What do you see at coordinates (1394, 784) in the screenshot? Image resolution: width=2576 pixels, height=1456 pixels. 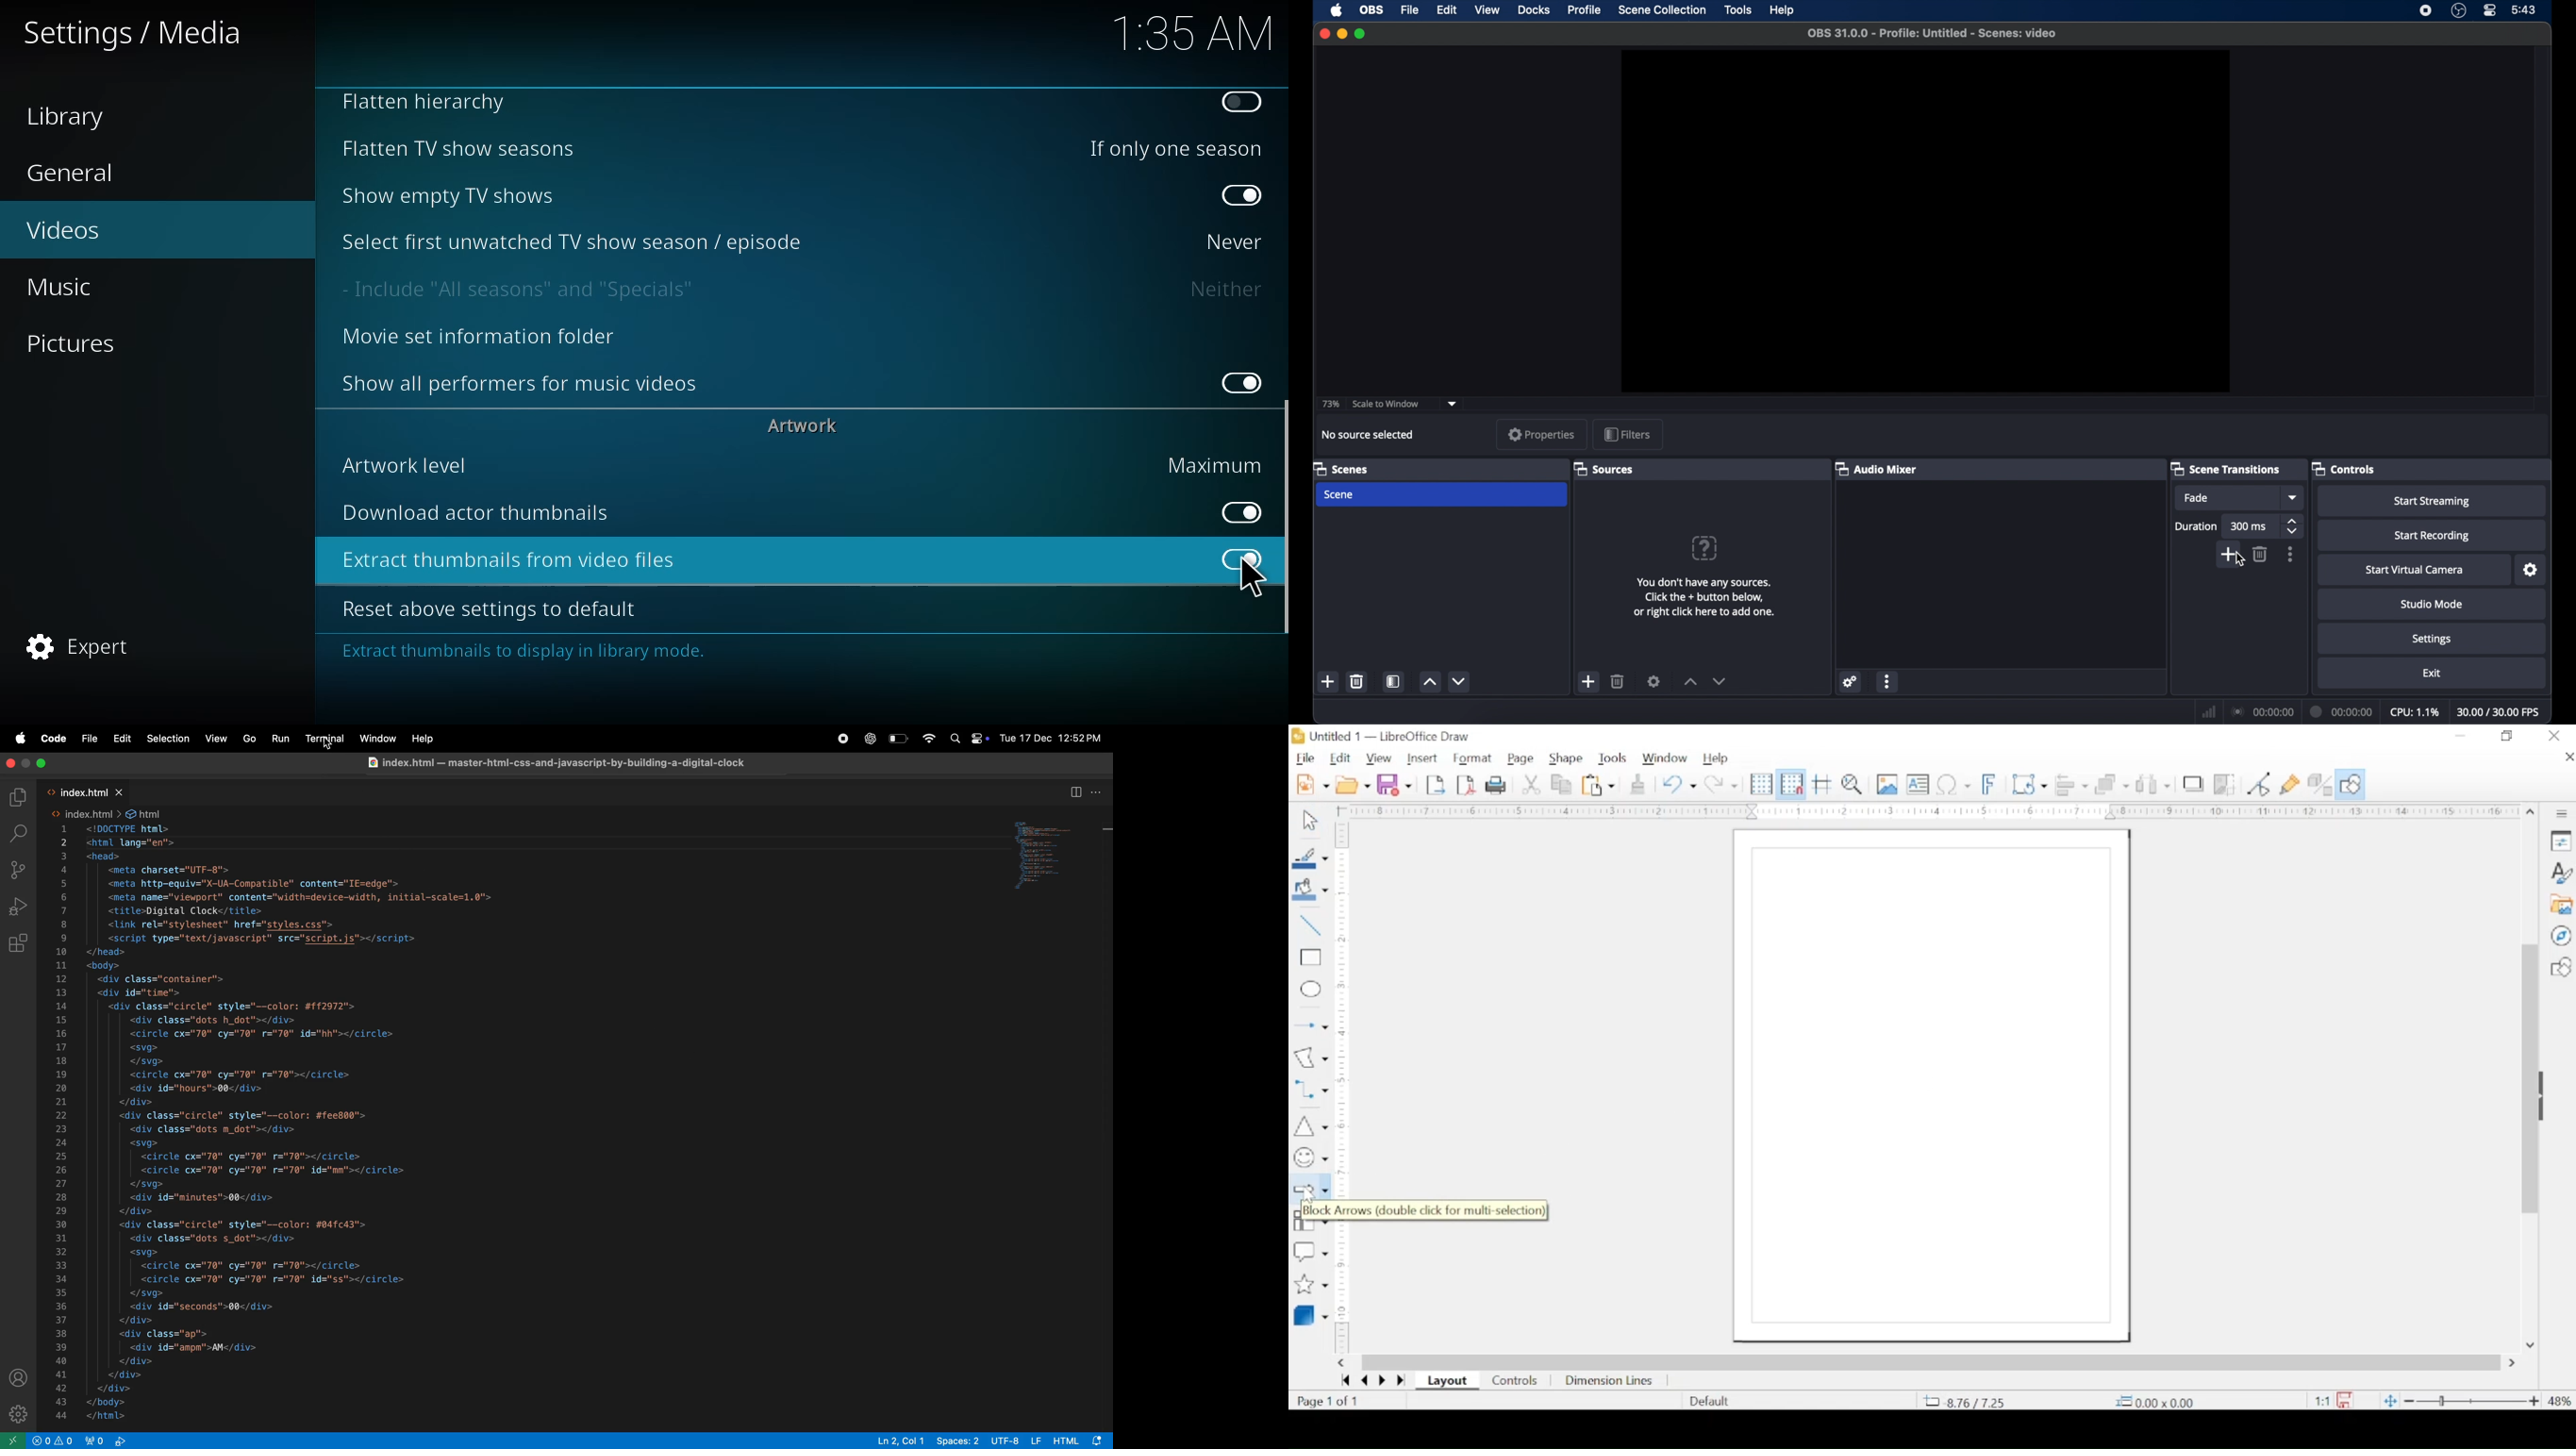 I see `save` at bounding box center [1394, 784].